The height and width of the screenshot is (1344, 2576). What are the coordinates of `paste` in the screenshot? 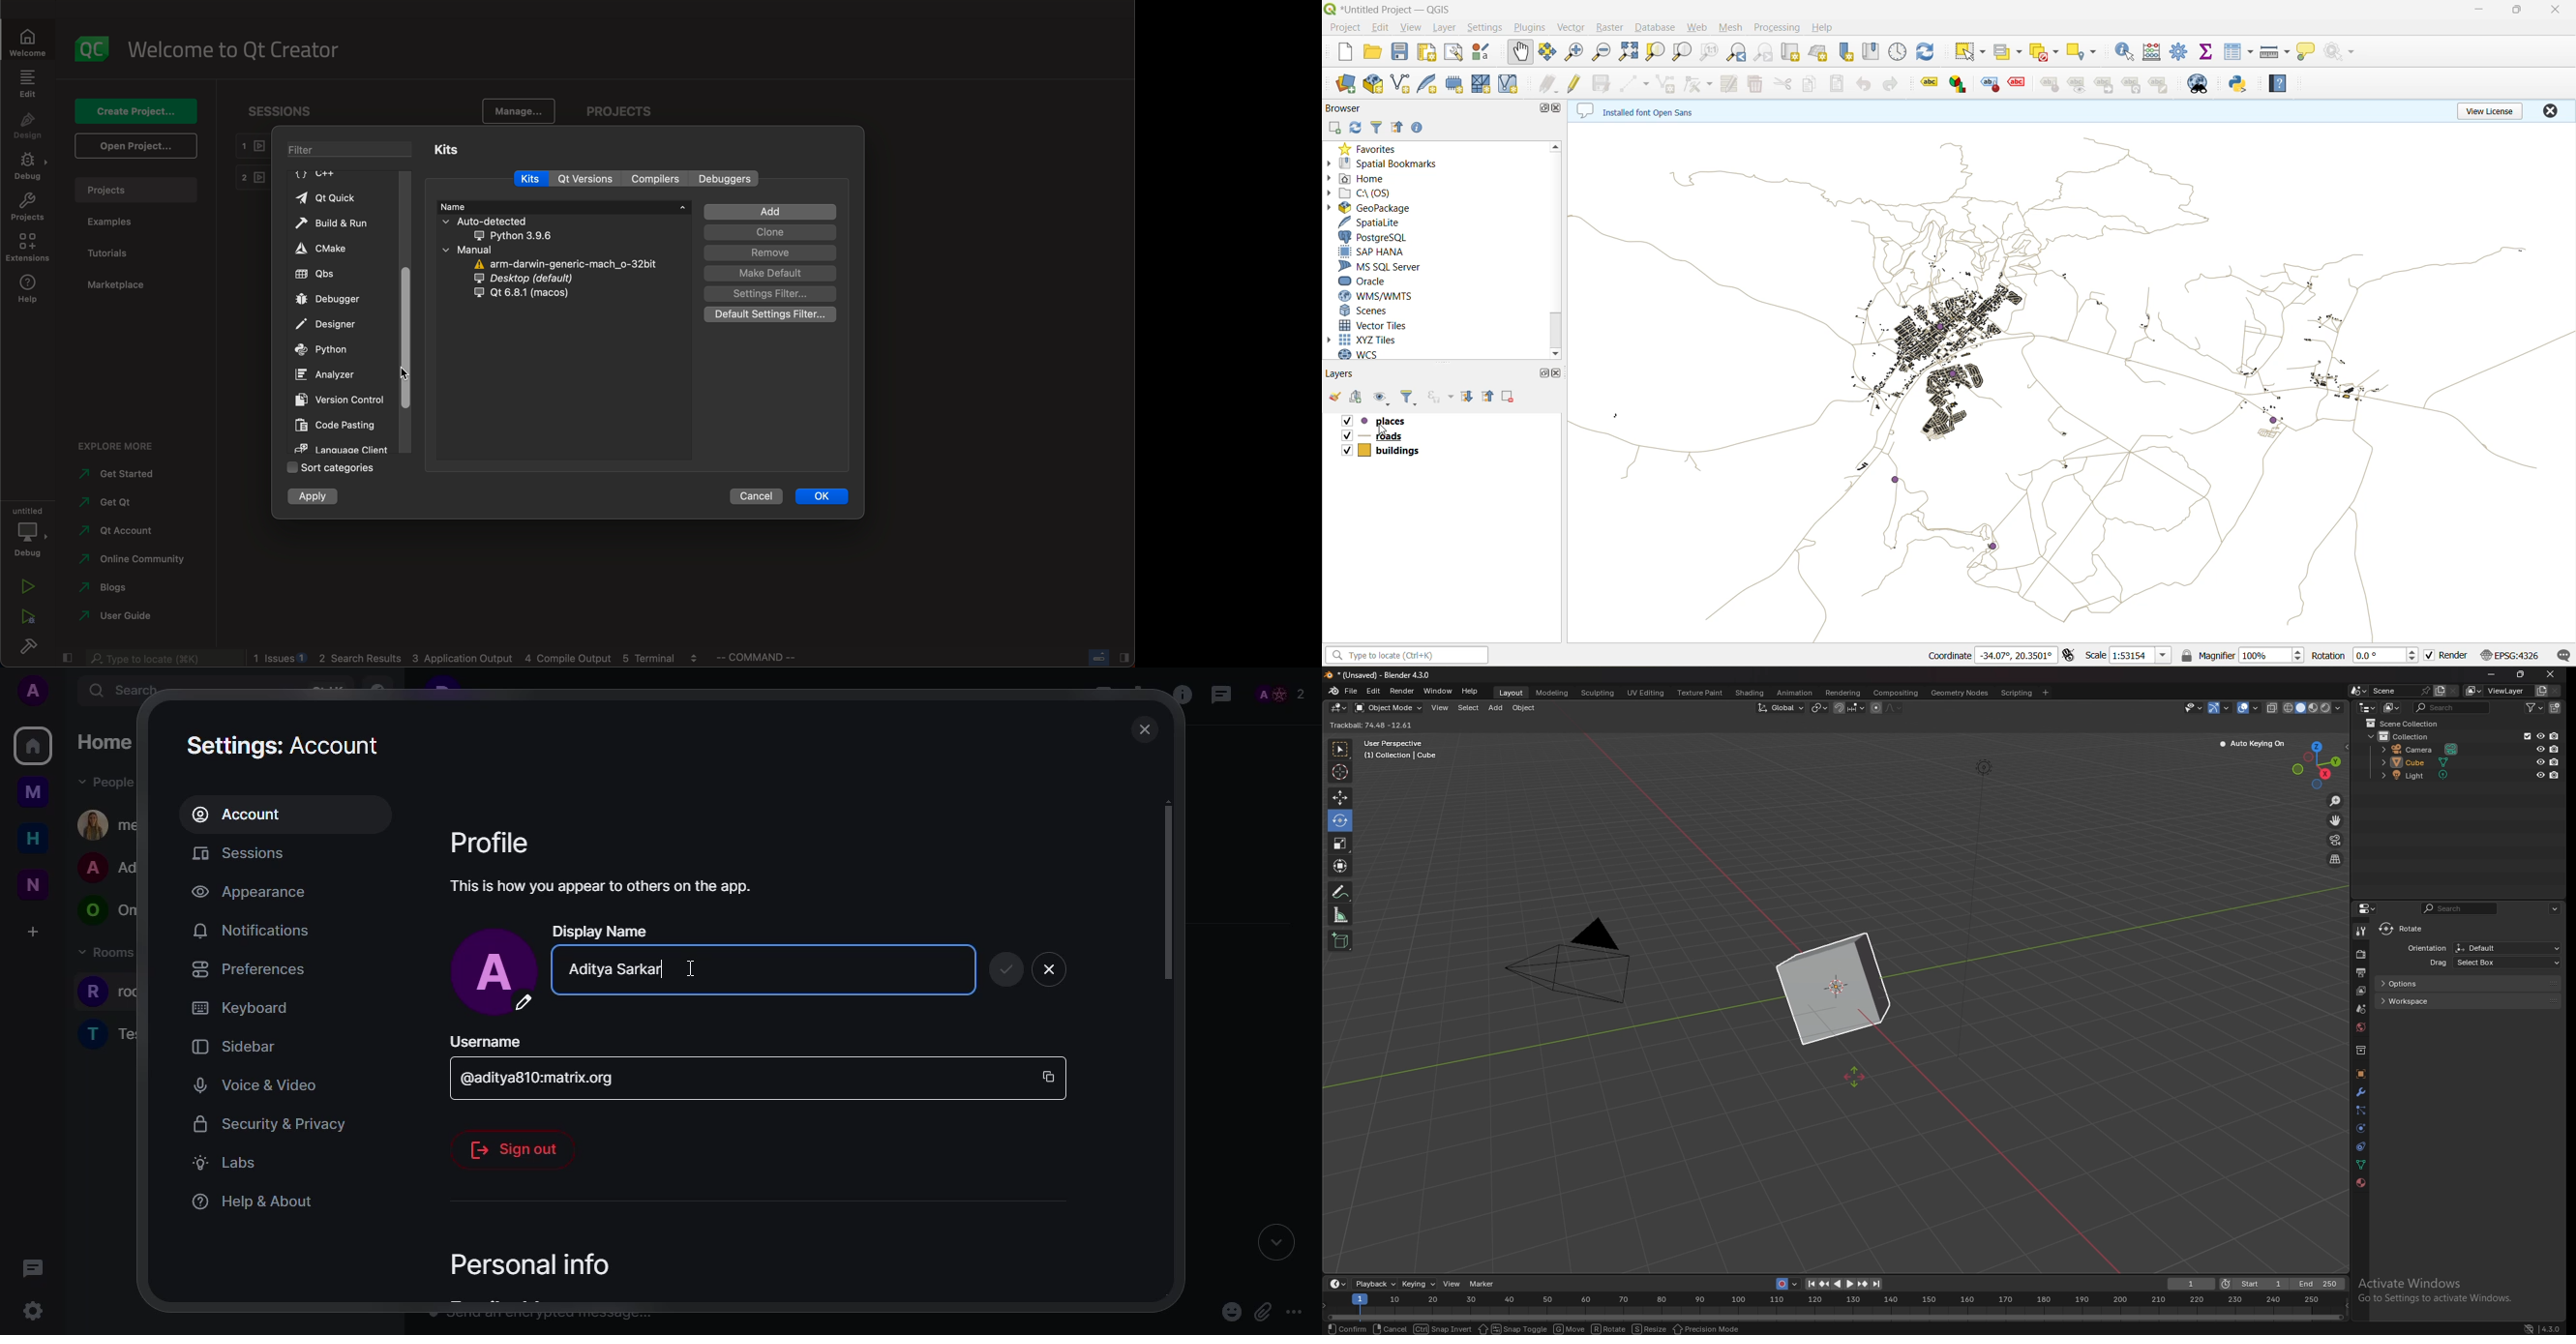 It's located at (1839, 85).